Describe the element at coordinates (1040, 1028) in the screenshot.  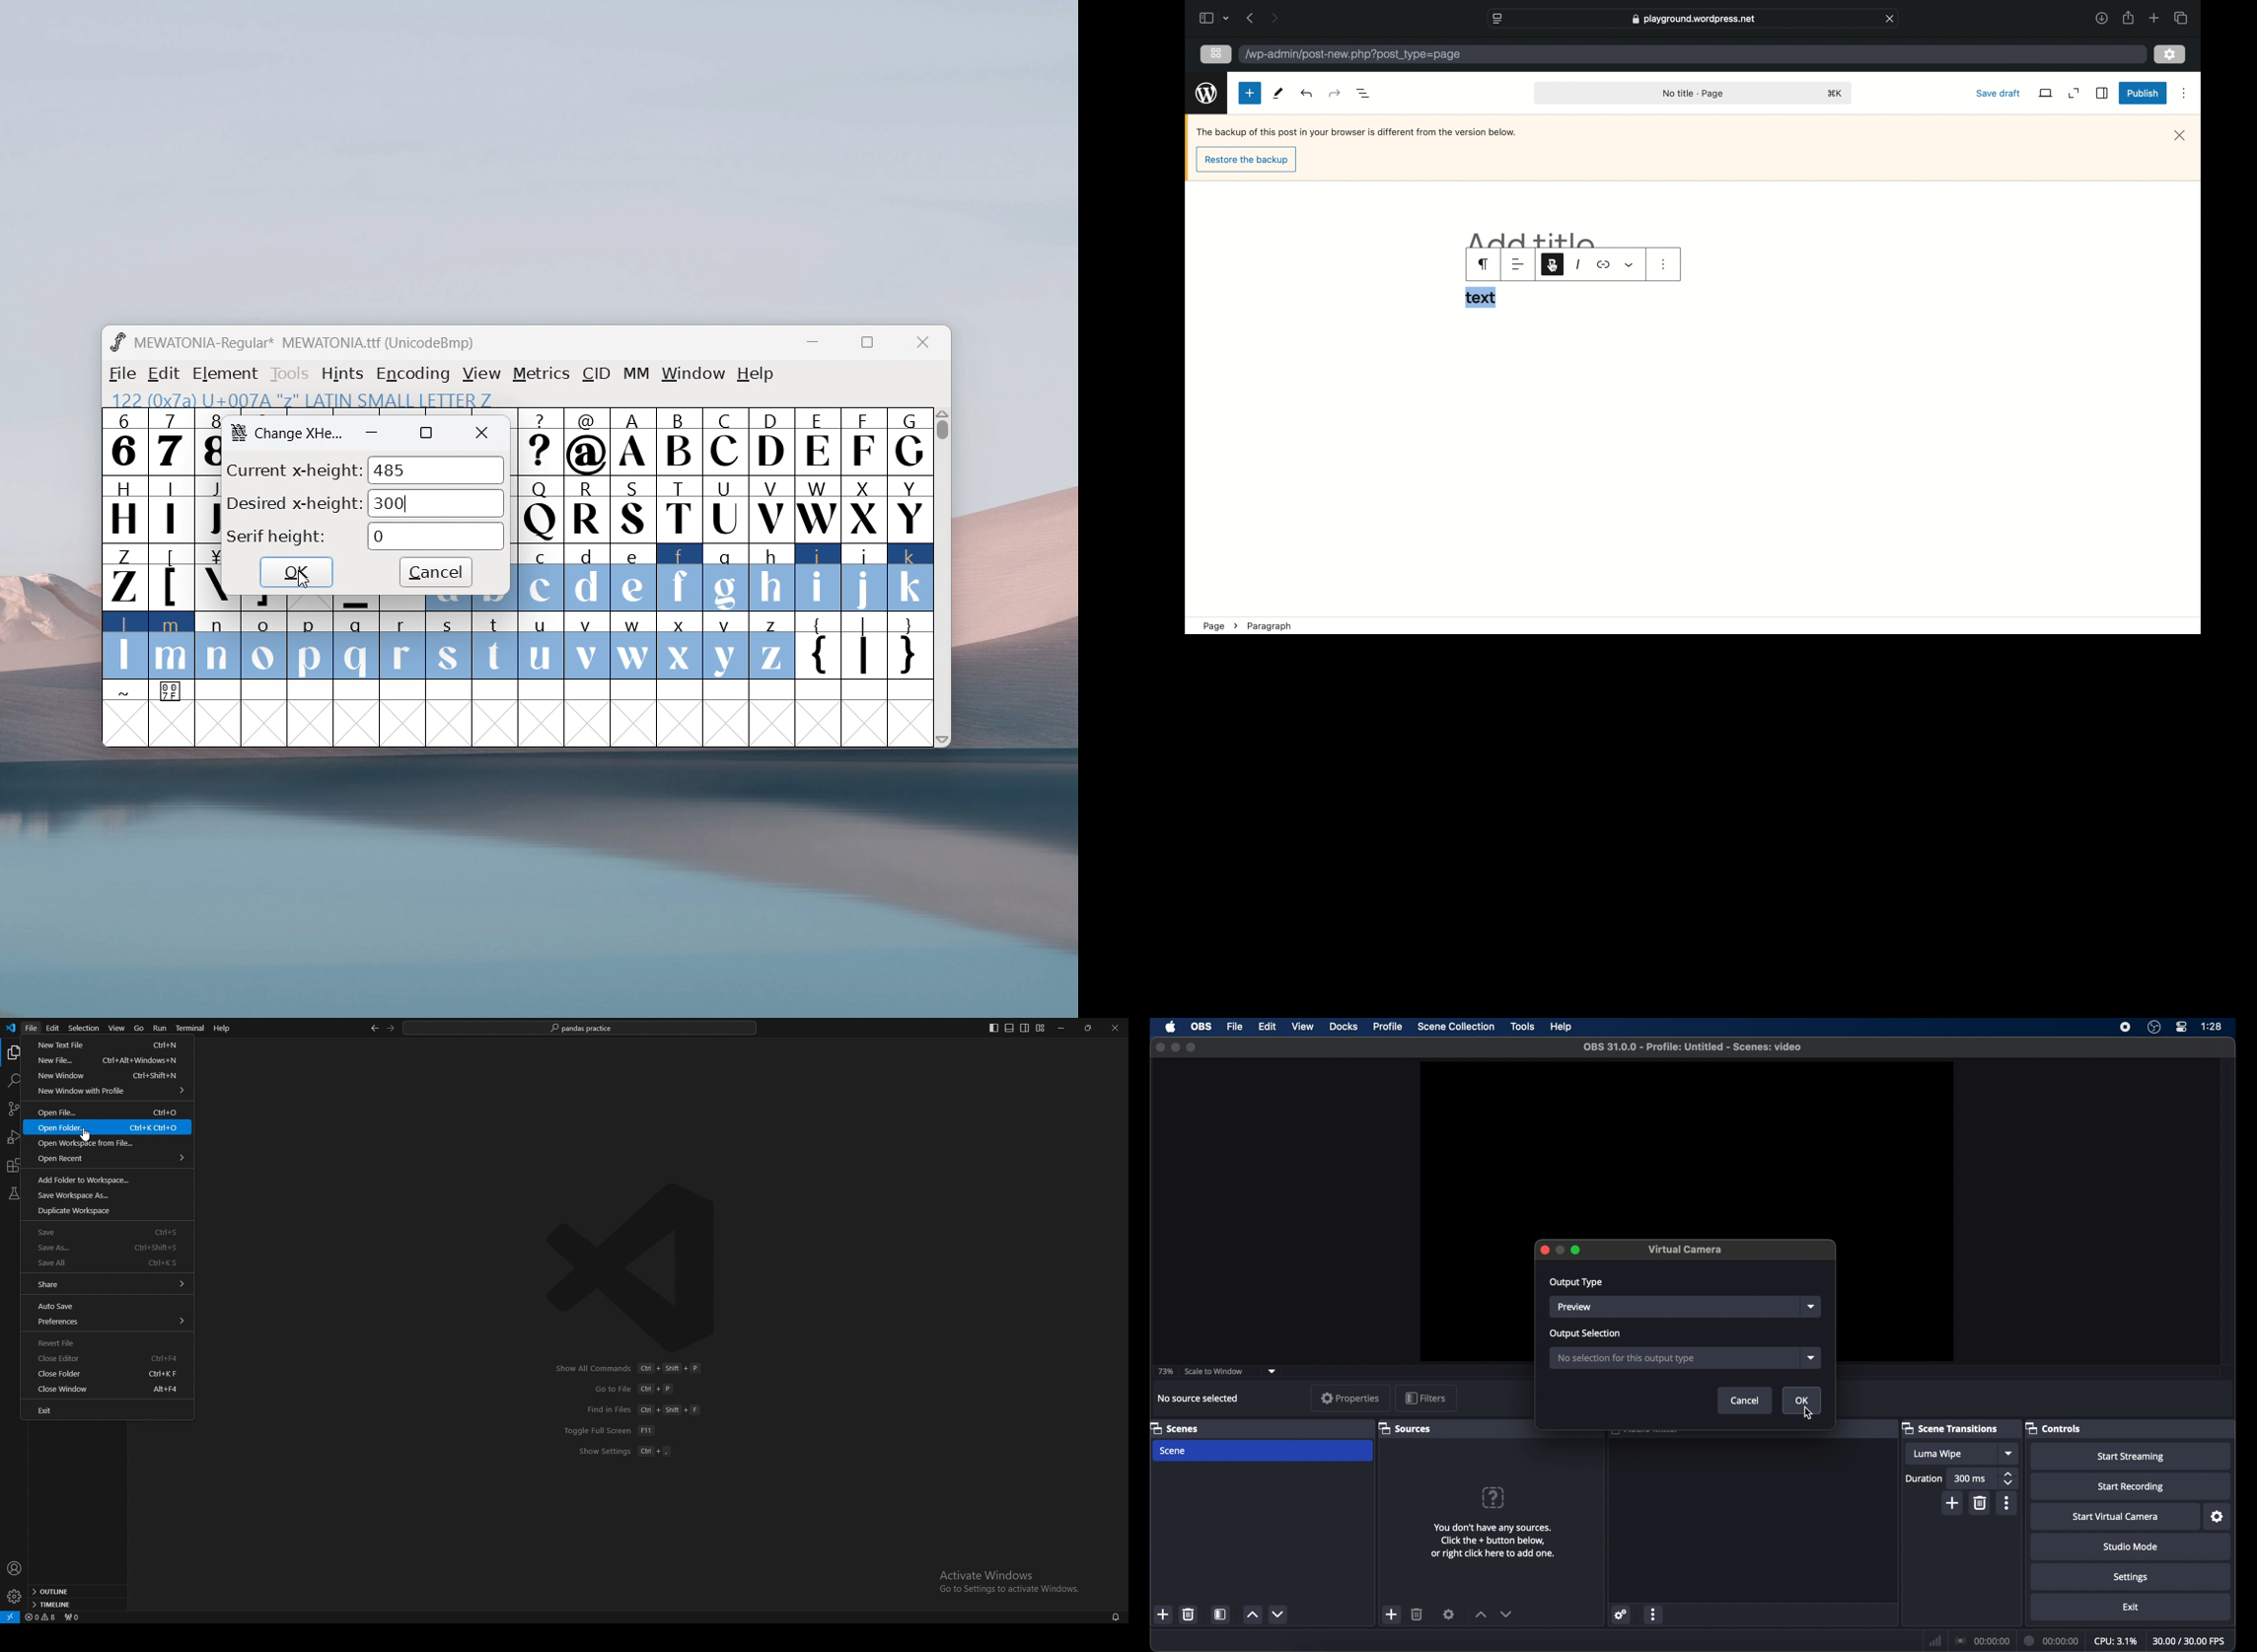
I see `customize layout` at that location.